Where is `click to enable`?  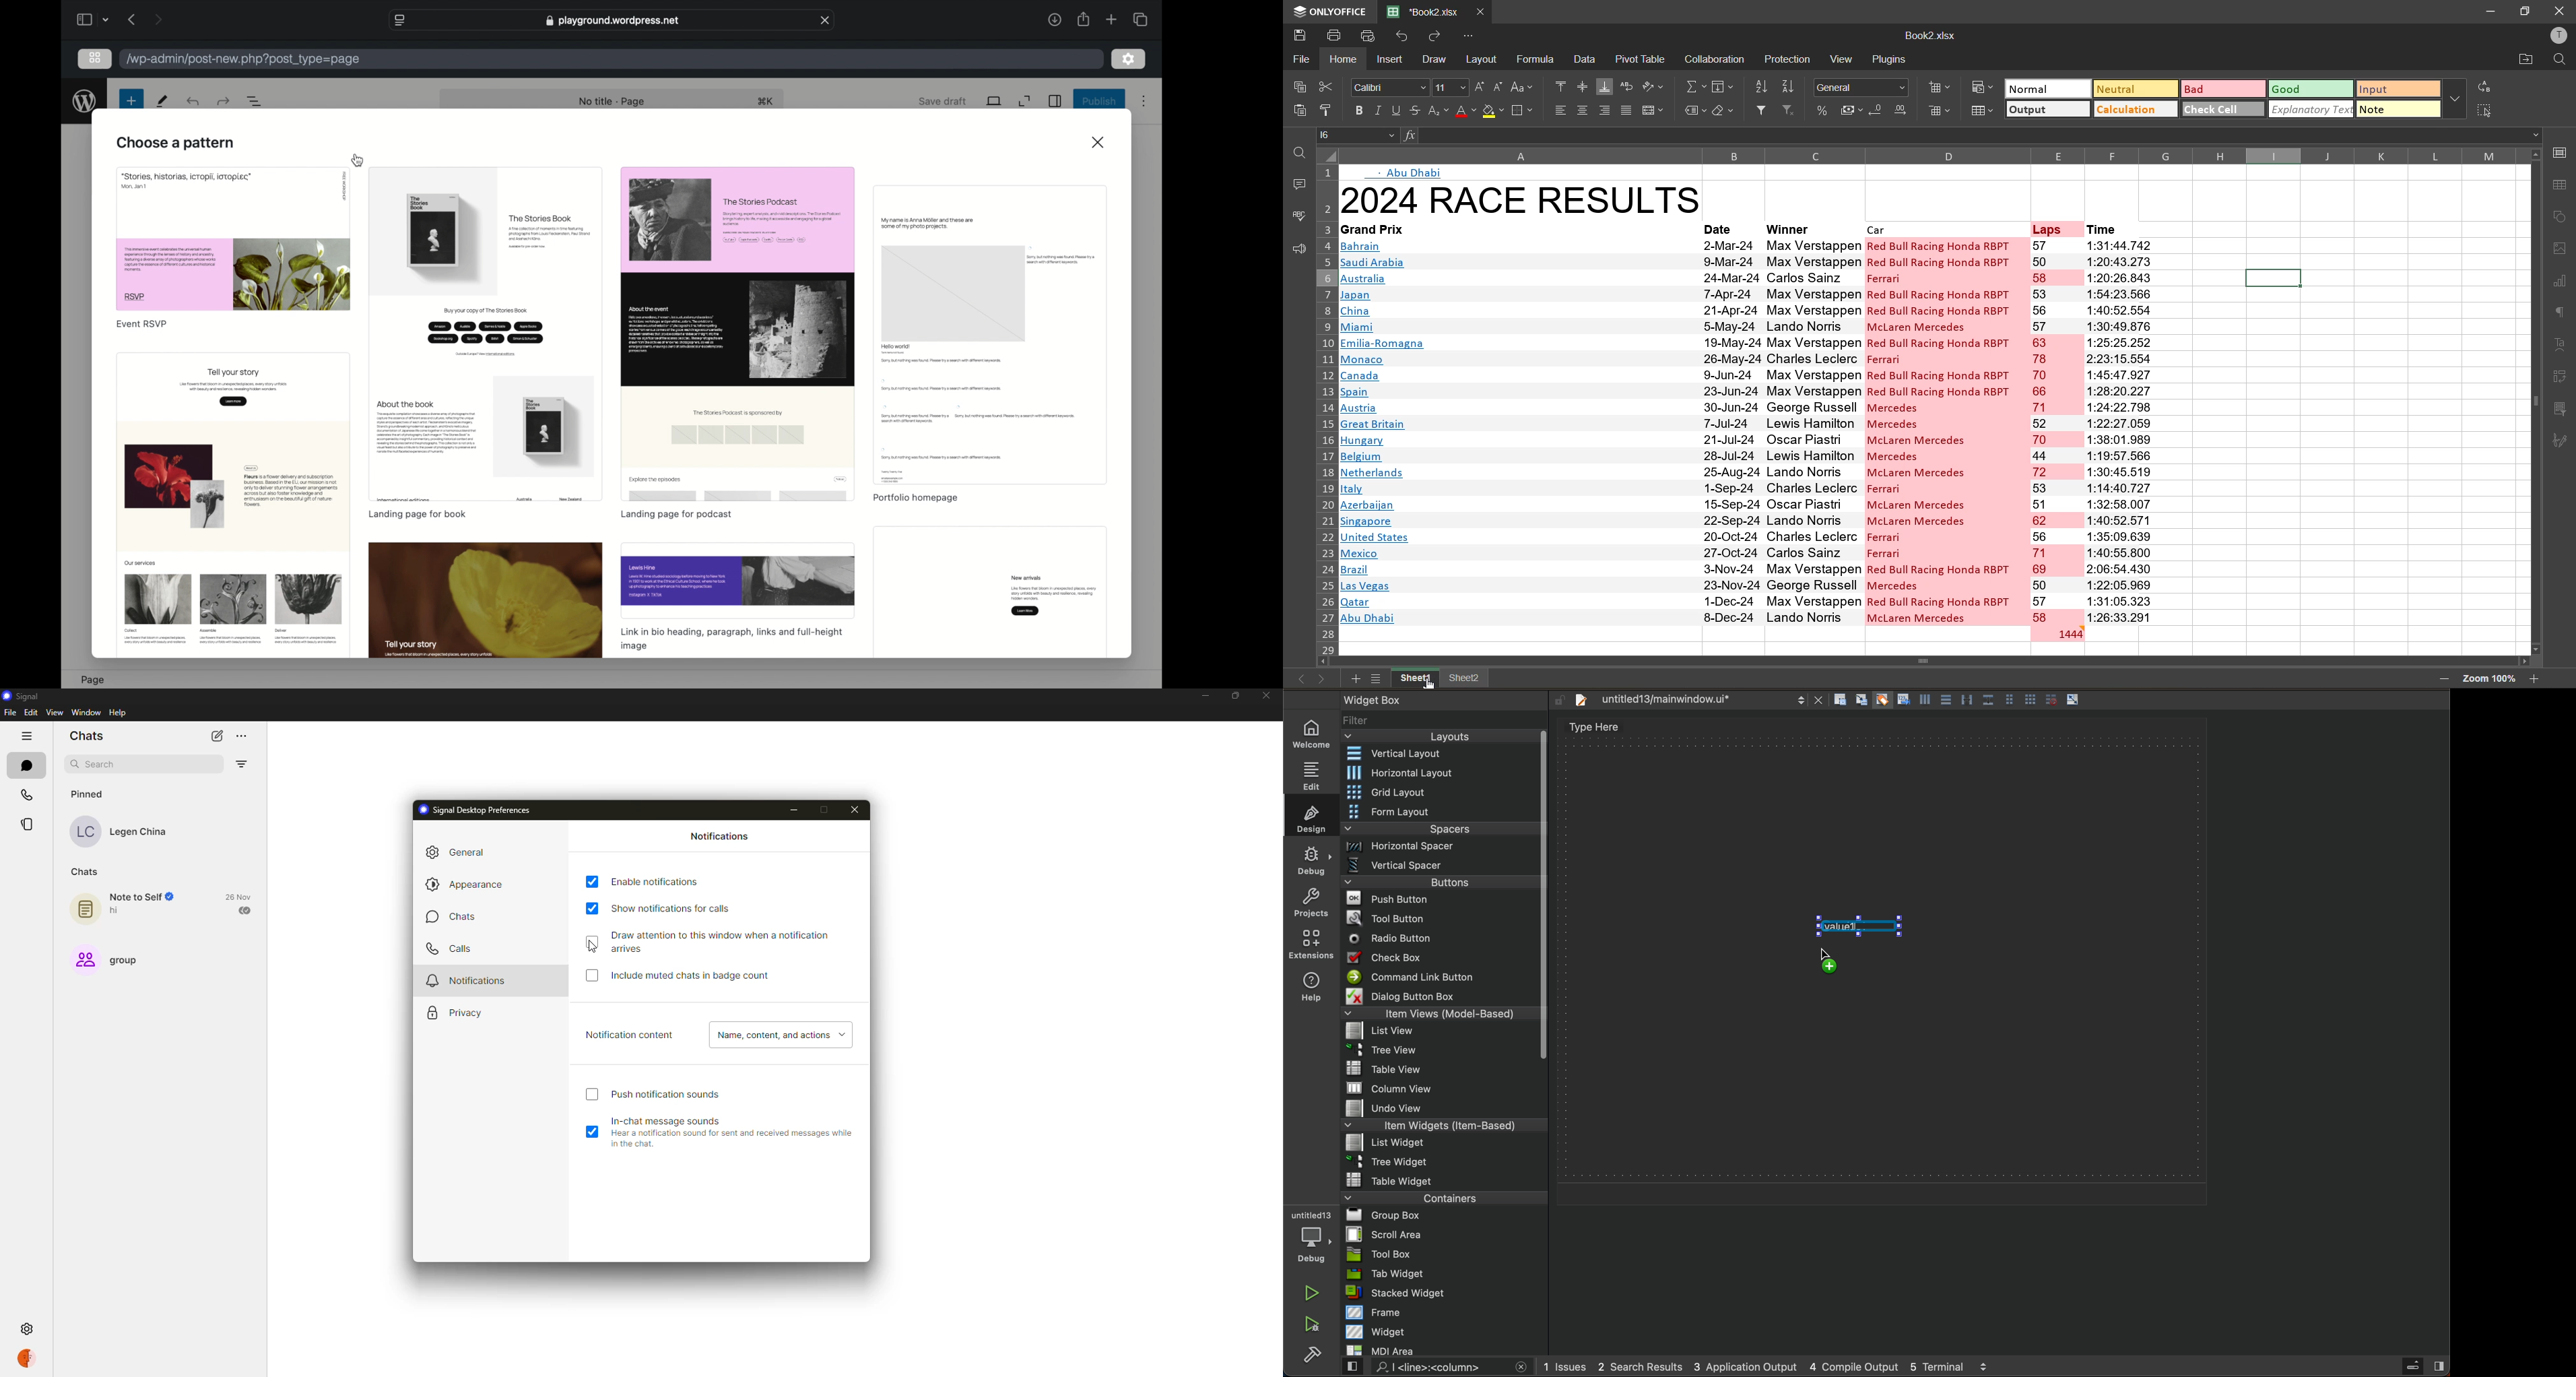
click to enable is located at coordinates (591, 1096).